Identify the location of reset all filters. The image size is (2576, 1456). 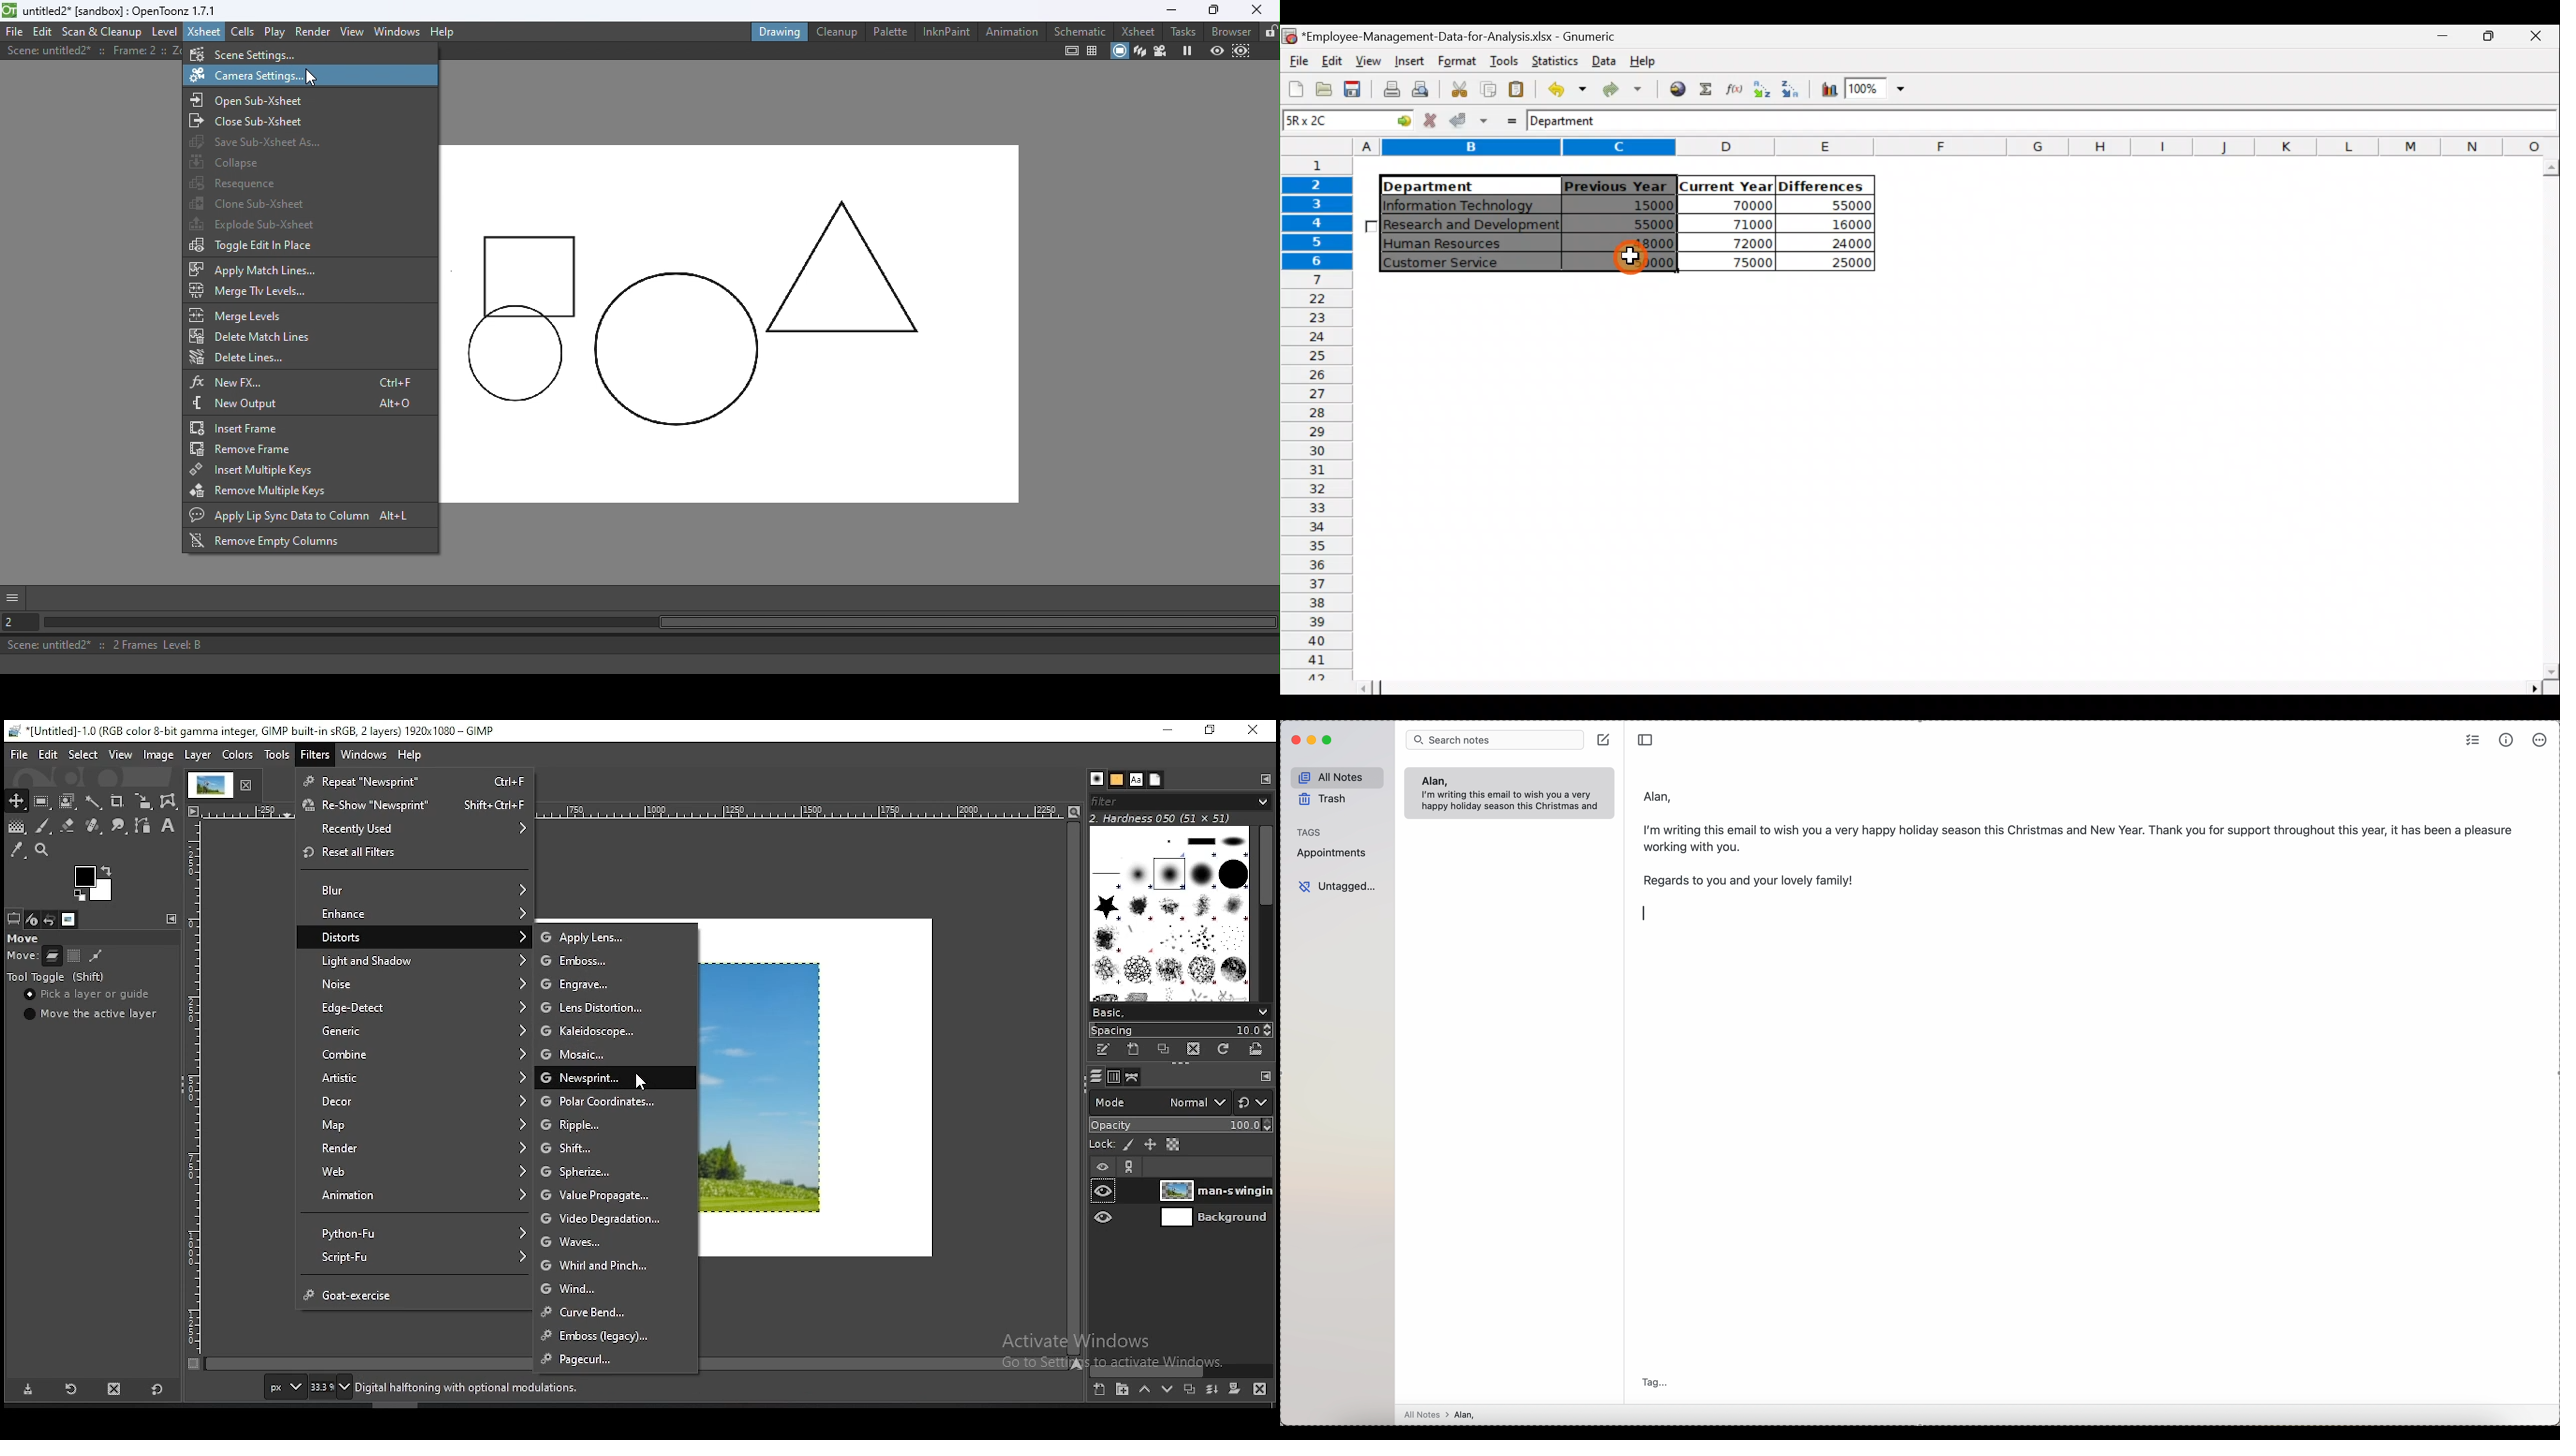
(415, 853).